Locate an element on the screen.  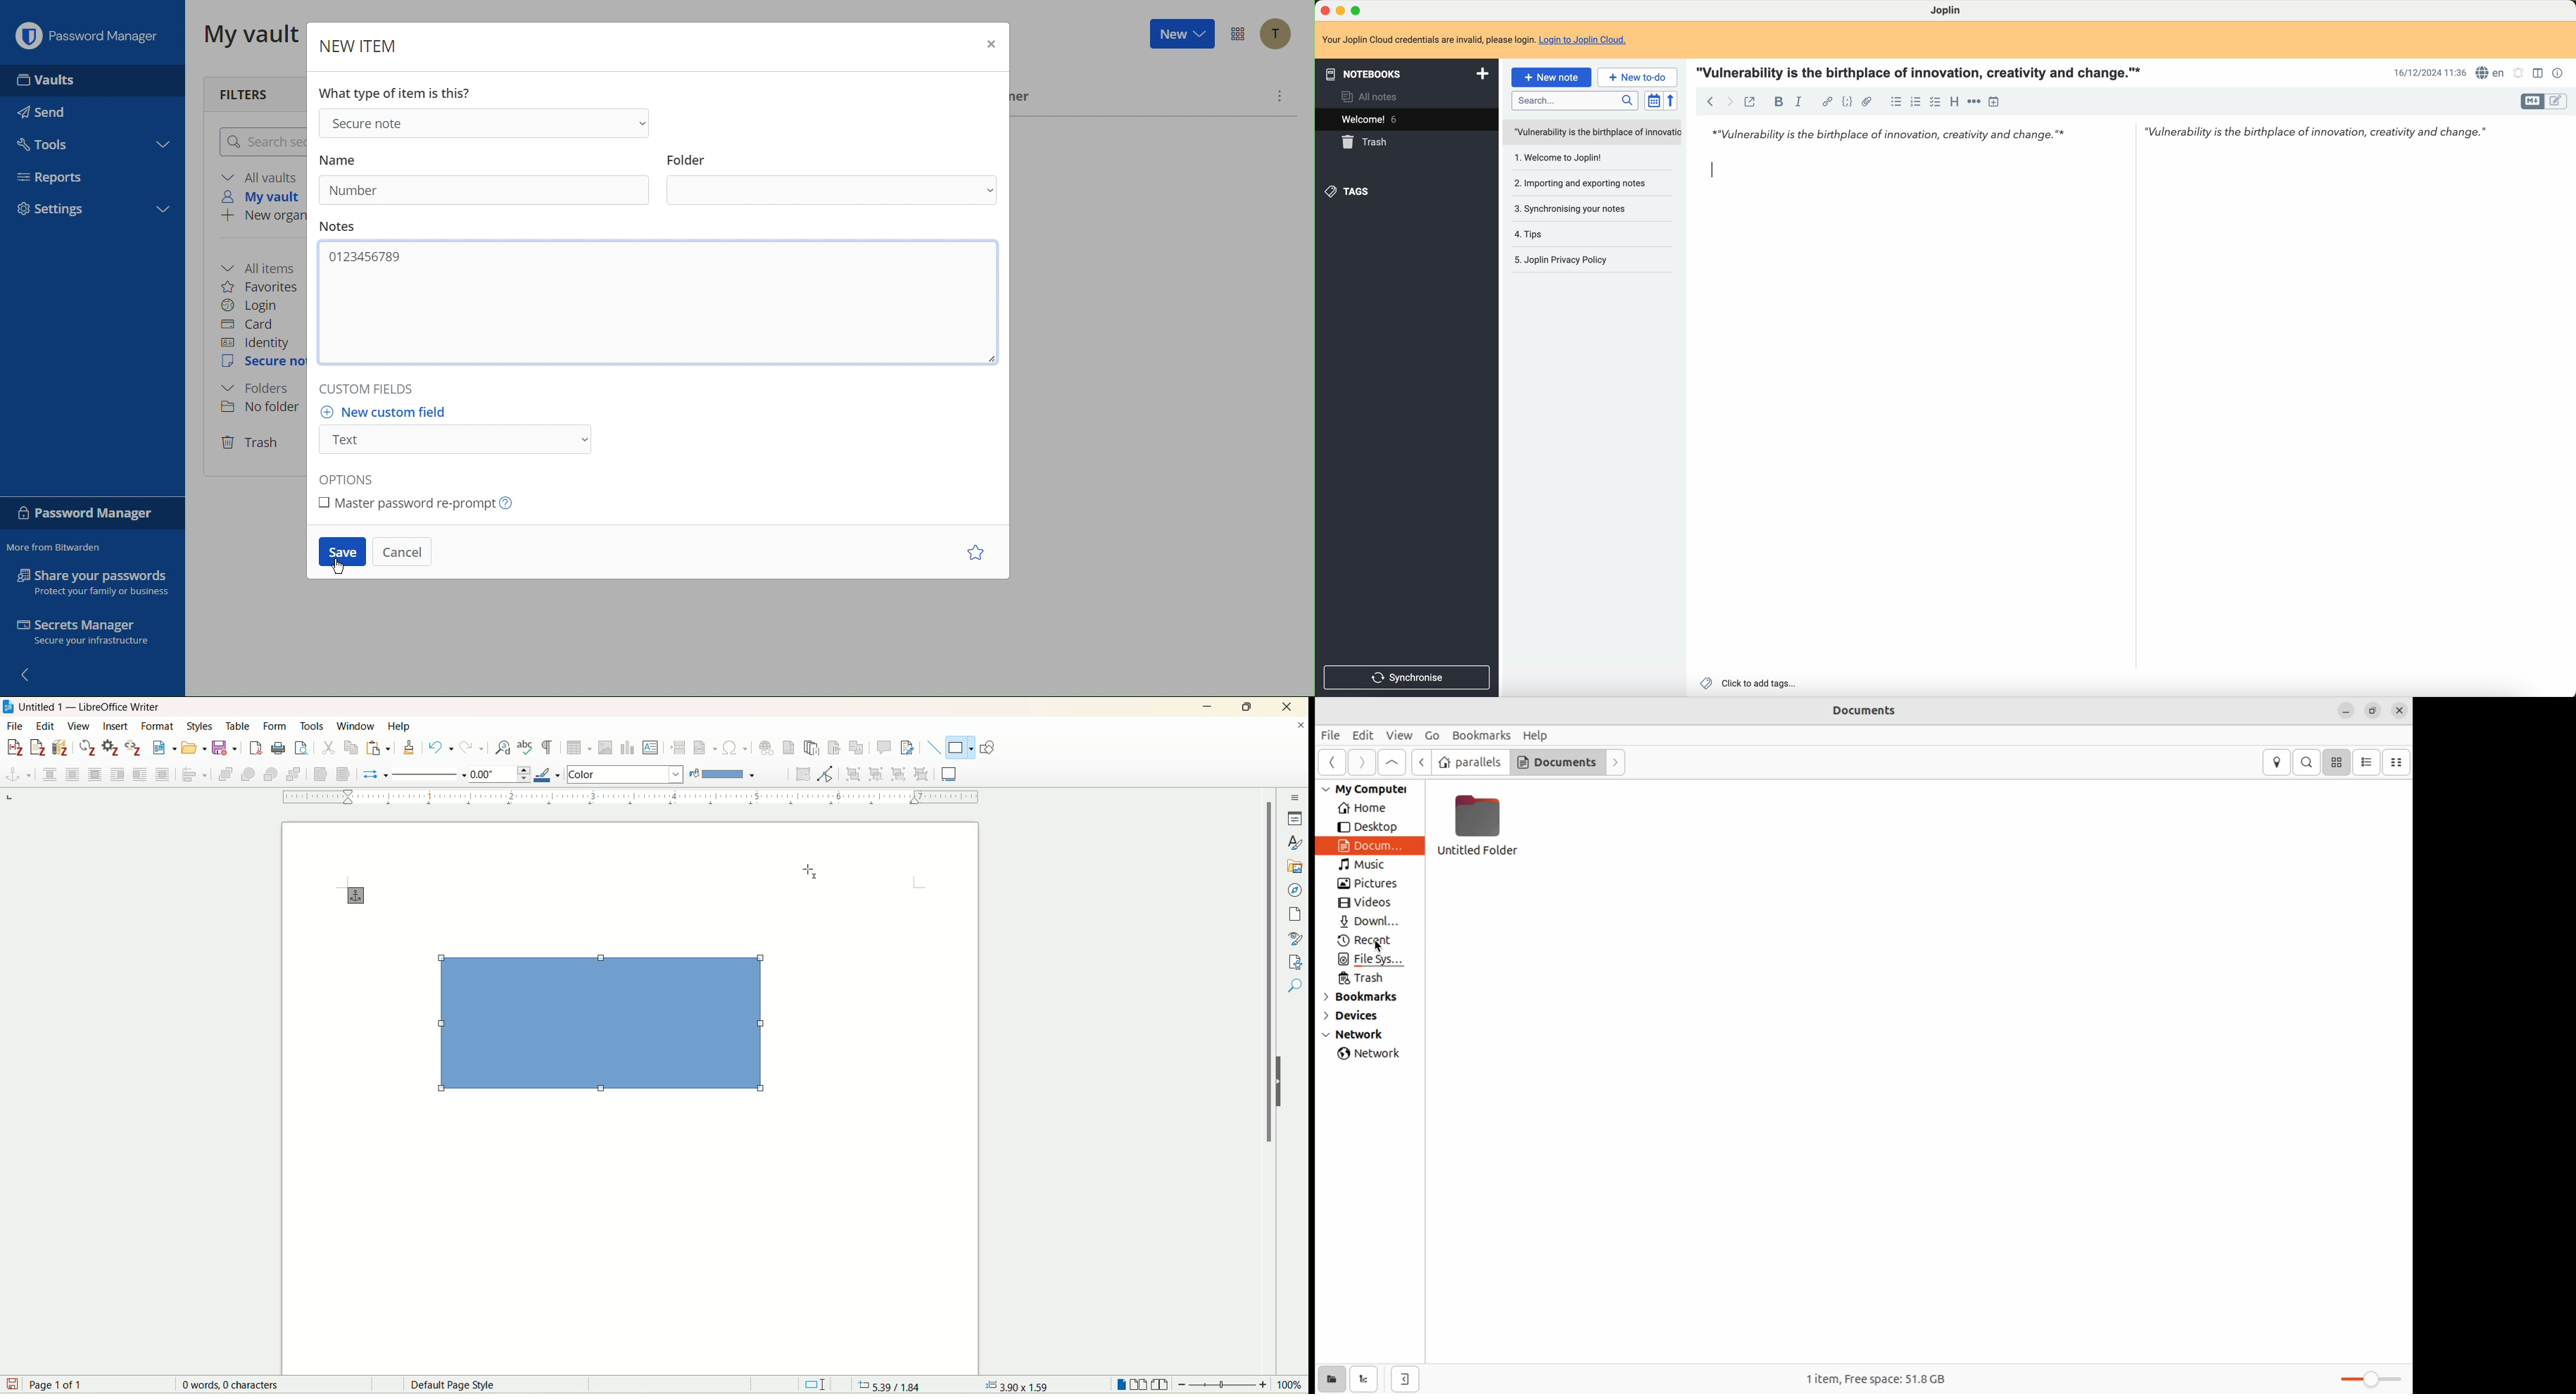
hyperlink is located at coordinates (1826, 101).